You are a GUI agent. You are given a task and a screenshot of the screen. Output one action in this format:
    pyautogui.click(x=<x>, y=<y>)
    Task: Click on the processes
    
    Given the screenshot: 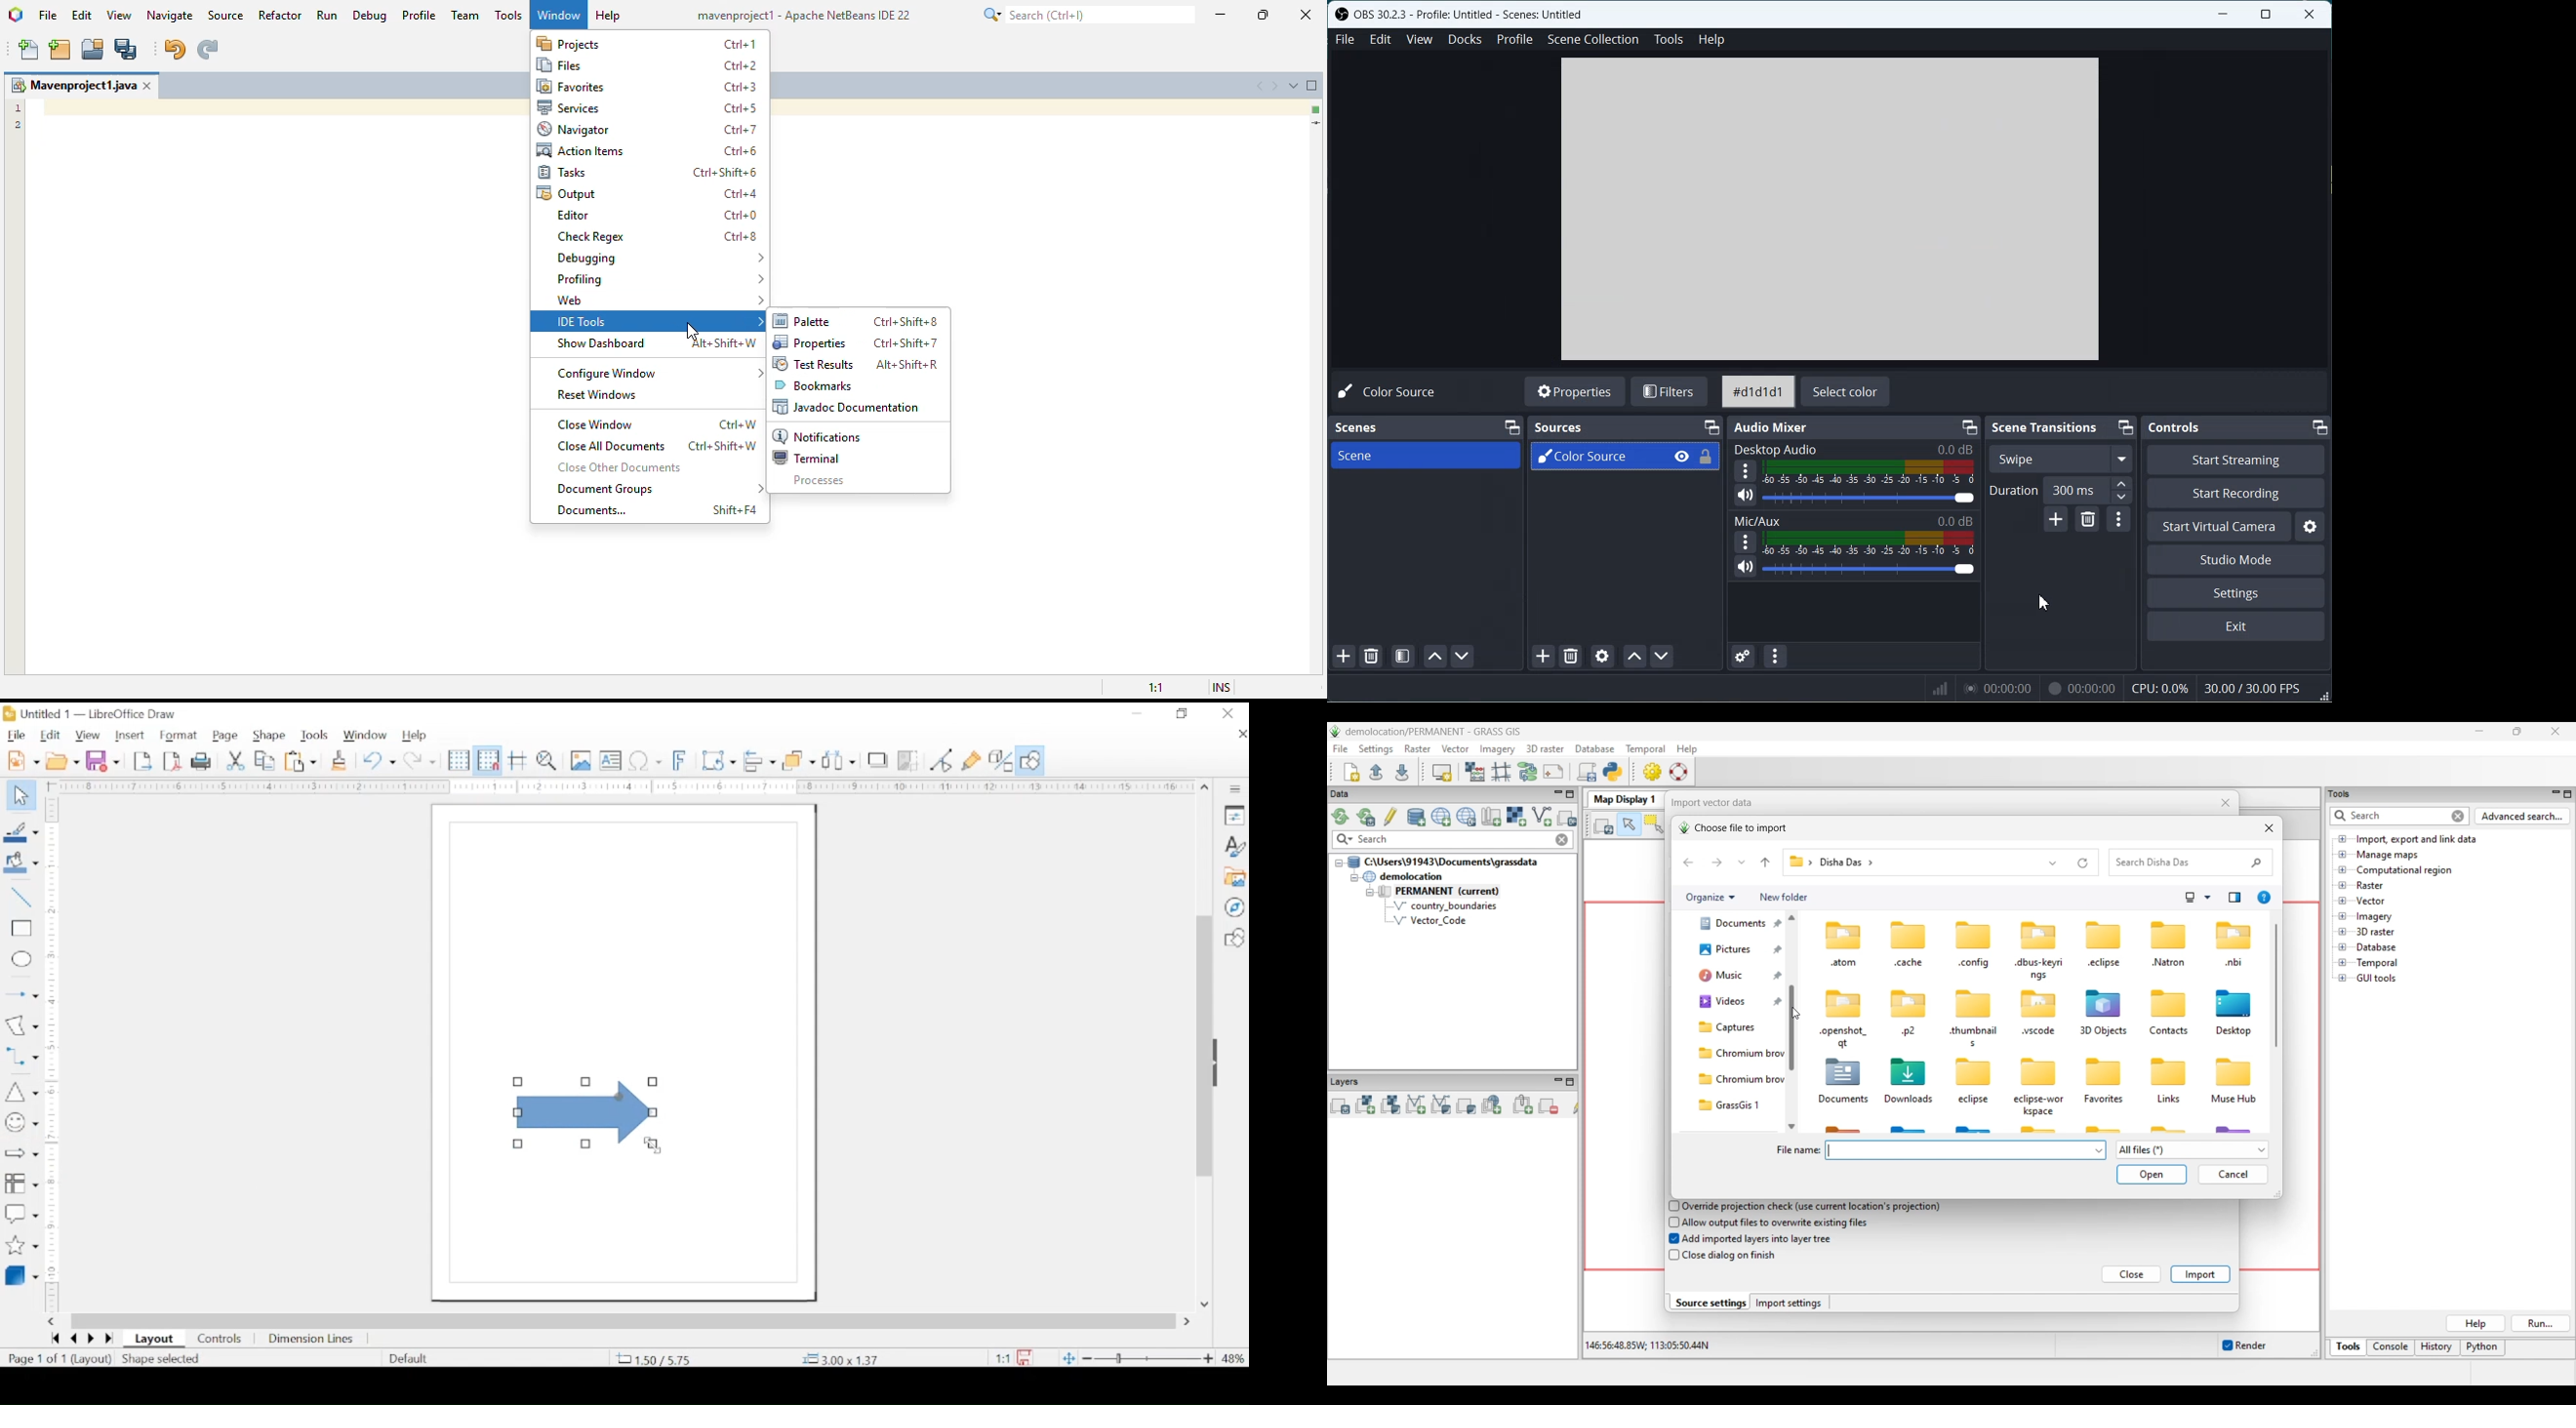 What is the action you would take?
    pyautogui.click(x=819, y=481)
    